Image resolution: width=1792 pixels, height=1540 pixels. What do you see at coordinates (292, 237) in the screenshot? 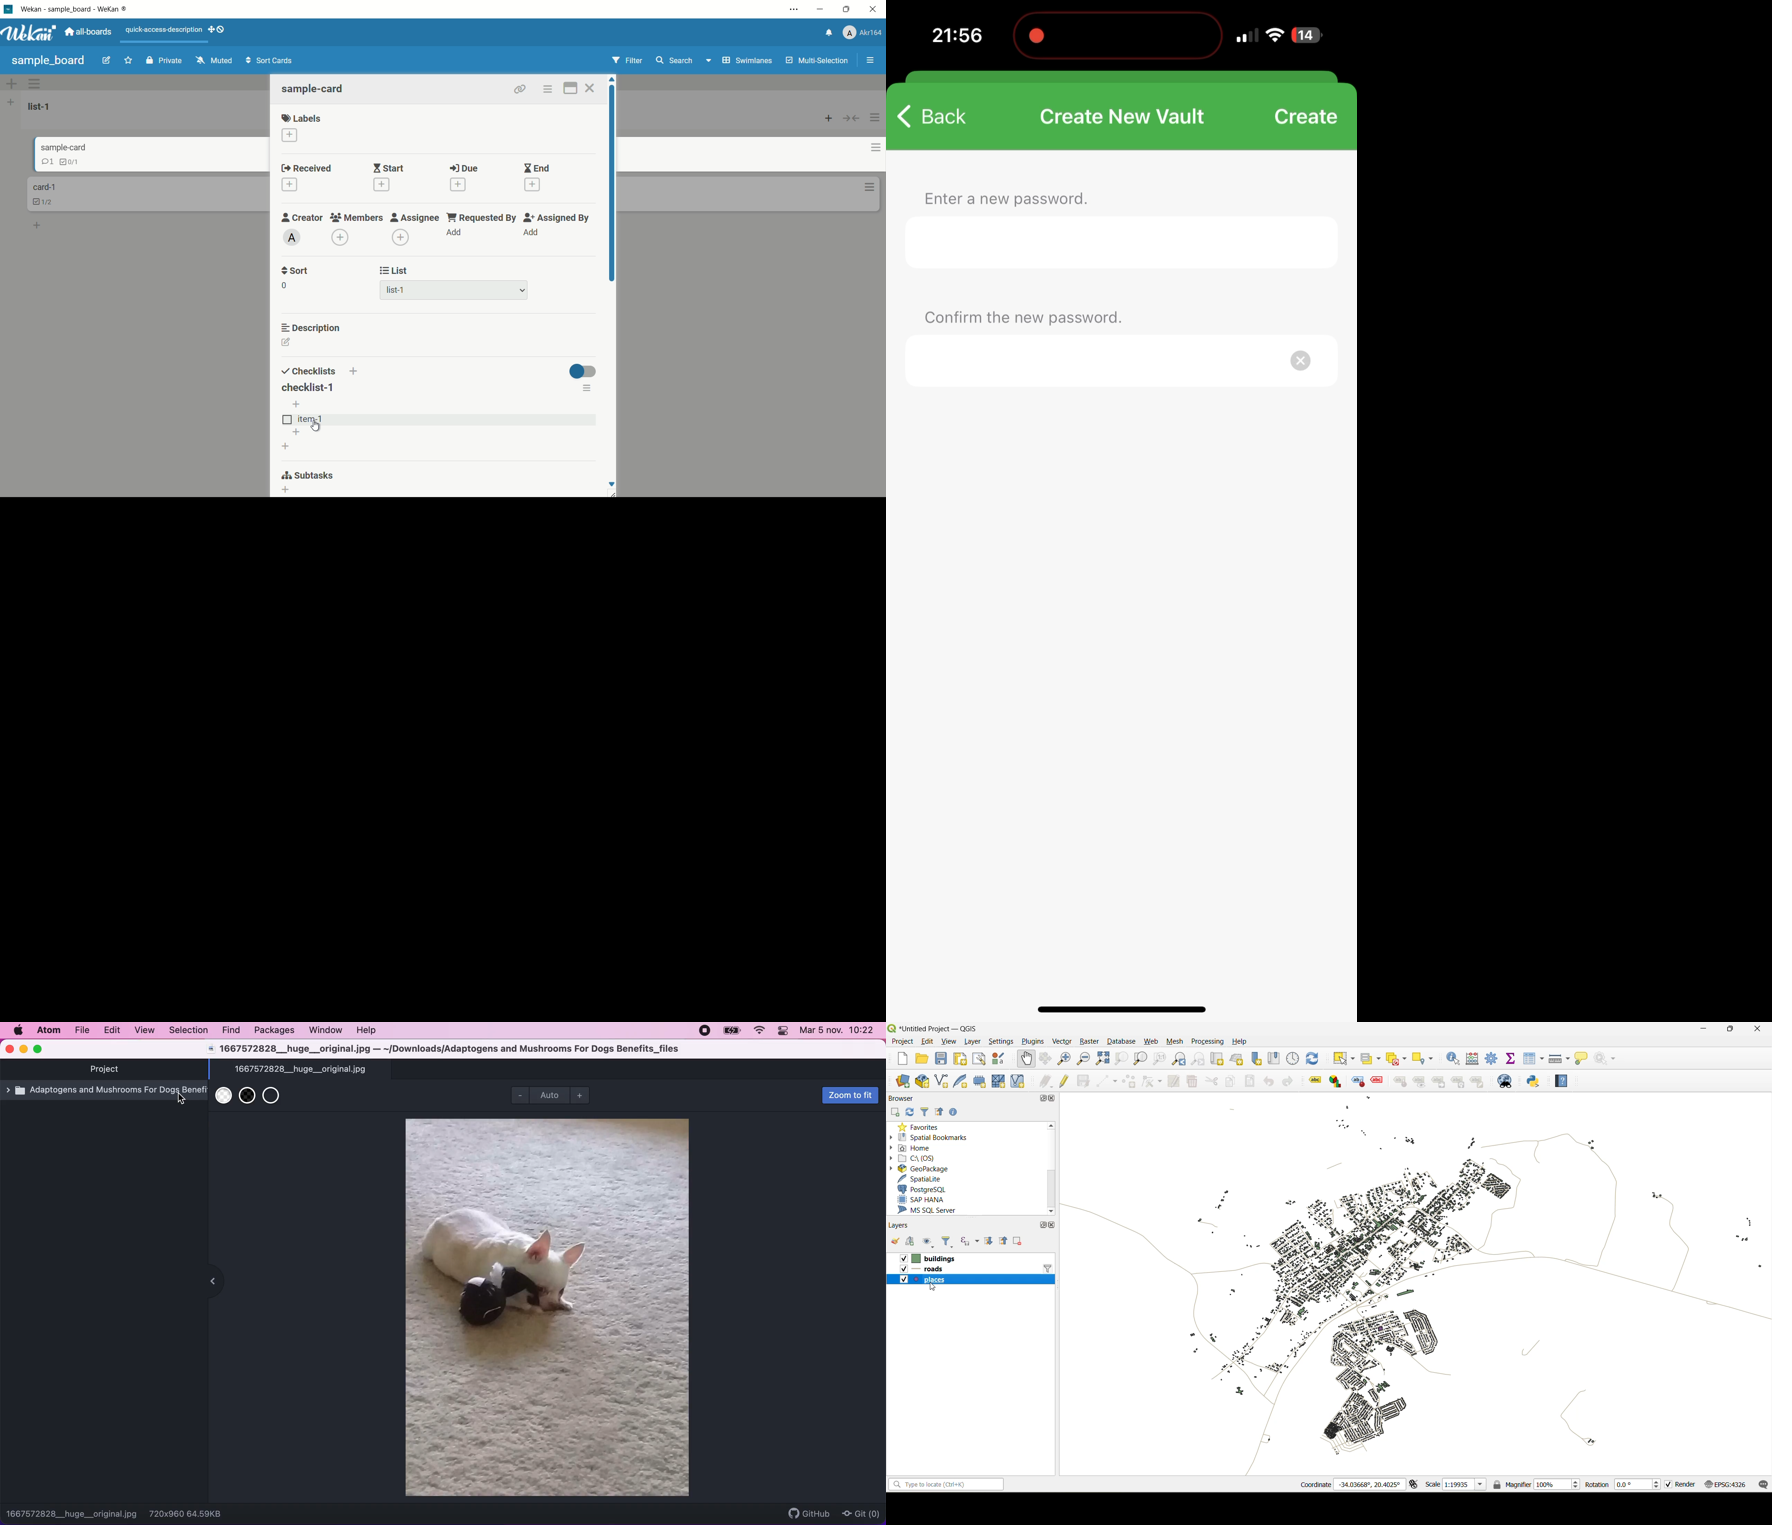
I see `admin` at bounding box center [292, 237].